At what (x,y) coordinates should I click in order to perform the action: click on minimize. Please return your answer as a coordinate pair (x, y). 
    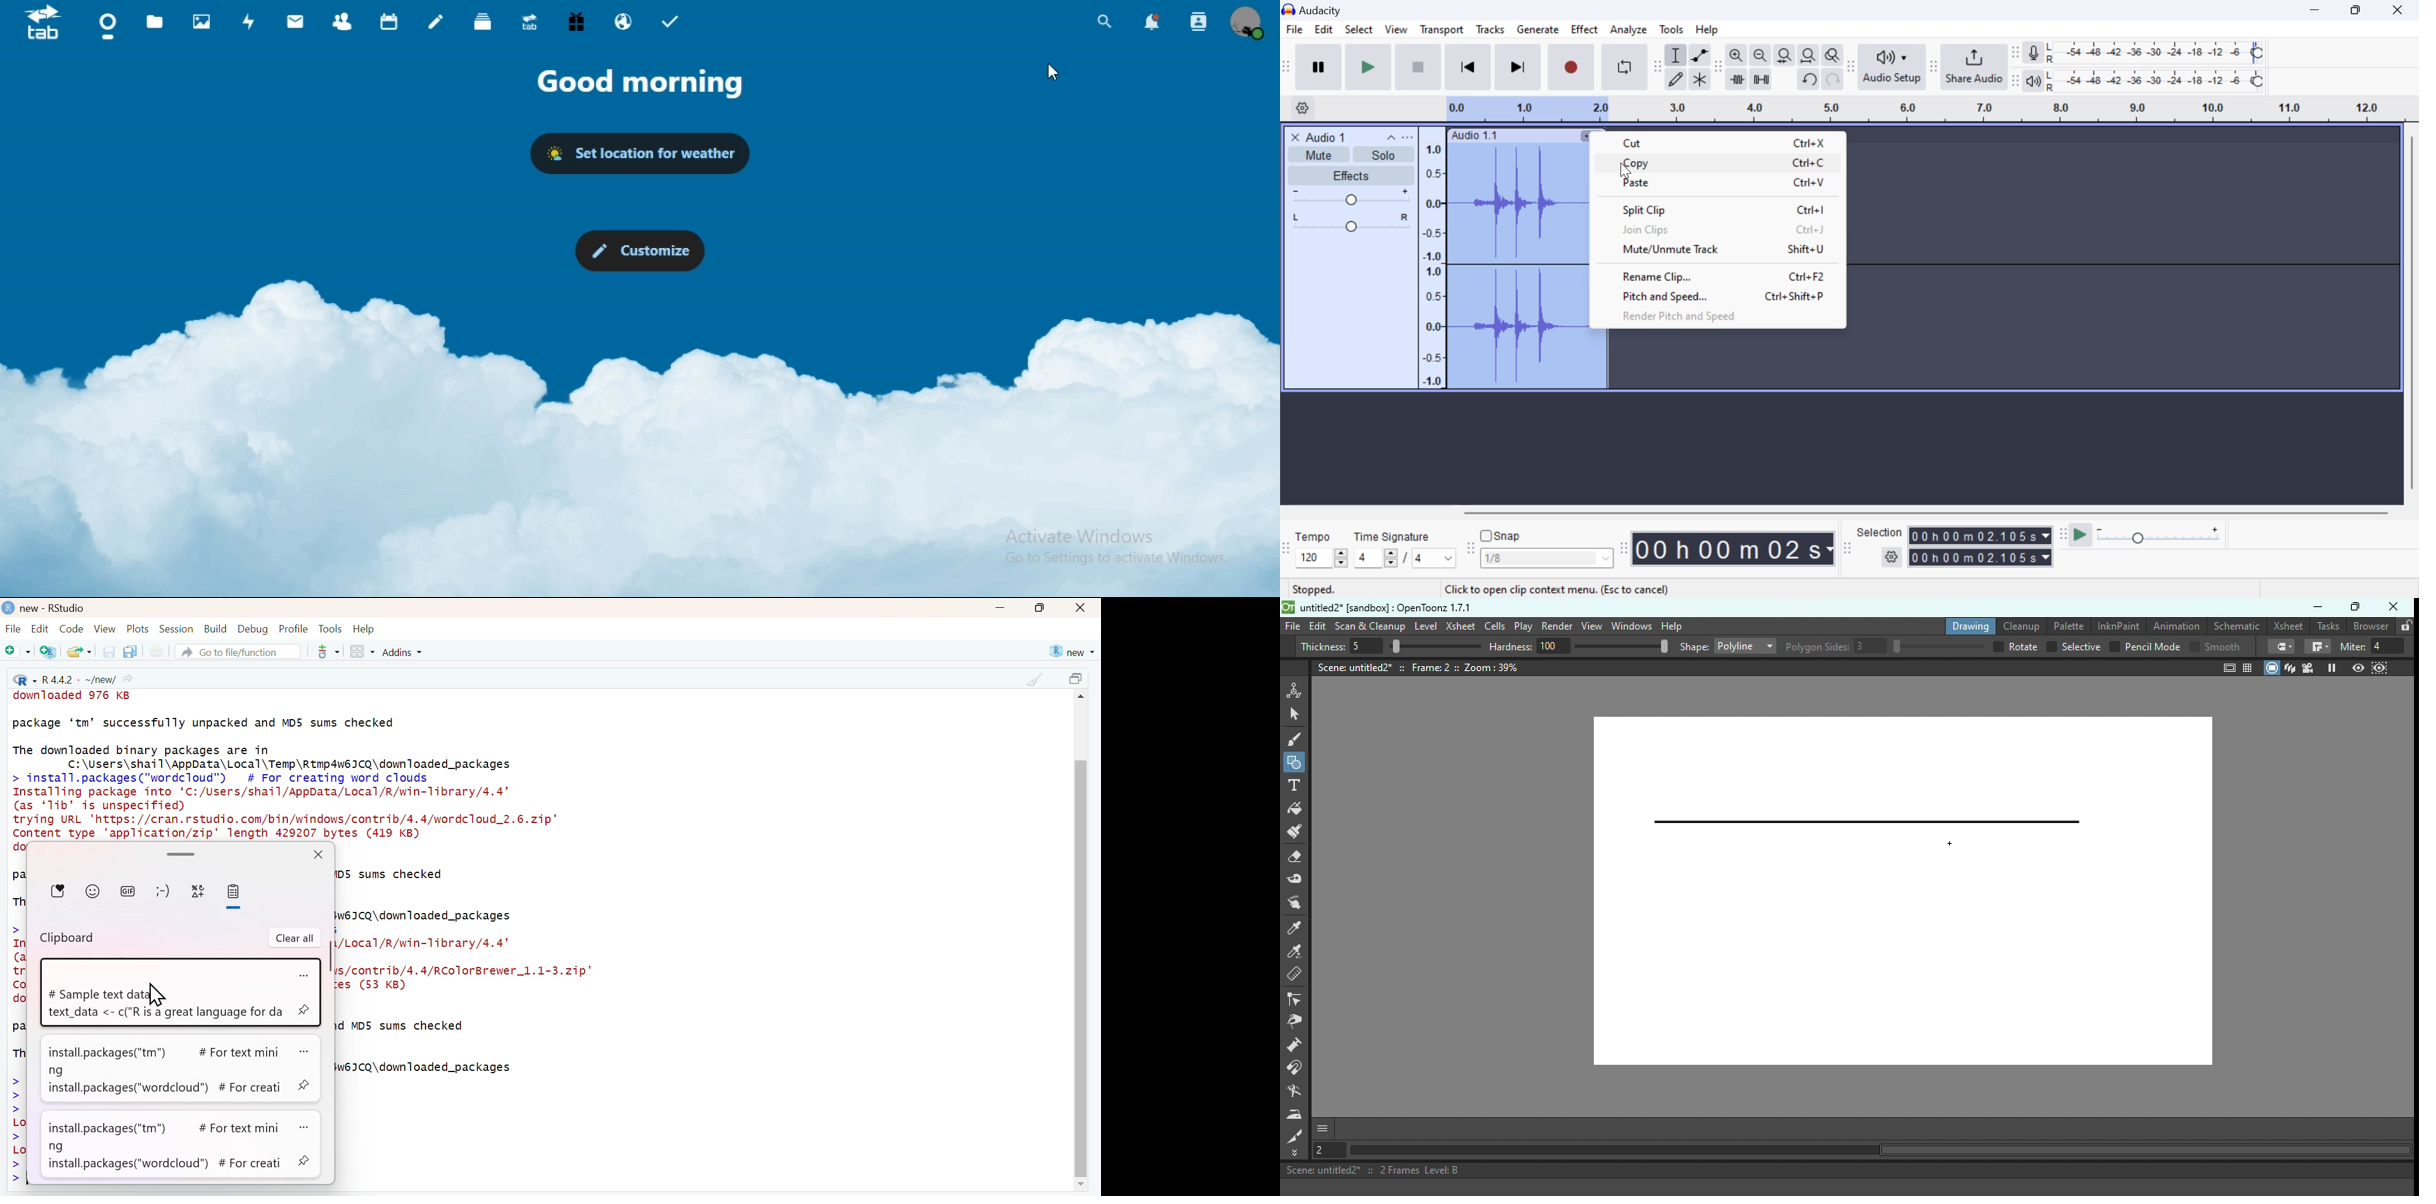
    Looking at the image, I should click on (1001, 607).